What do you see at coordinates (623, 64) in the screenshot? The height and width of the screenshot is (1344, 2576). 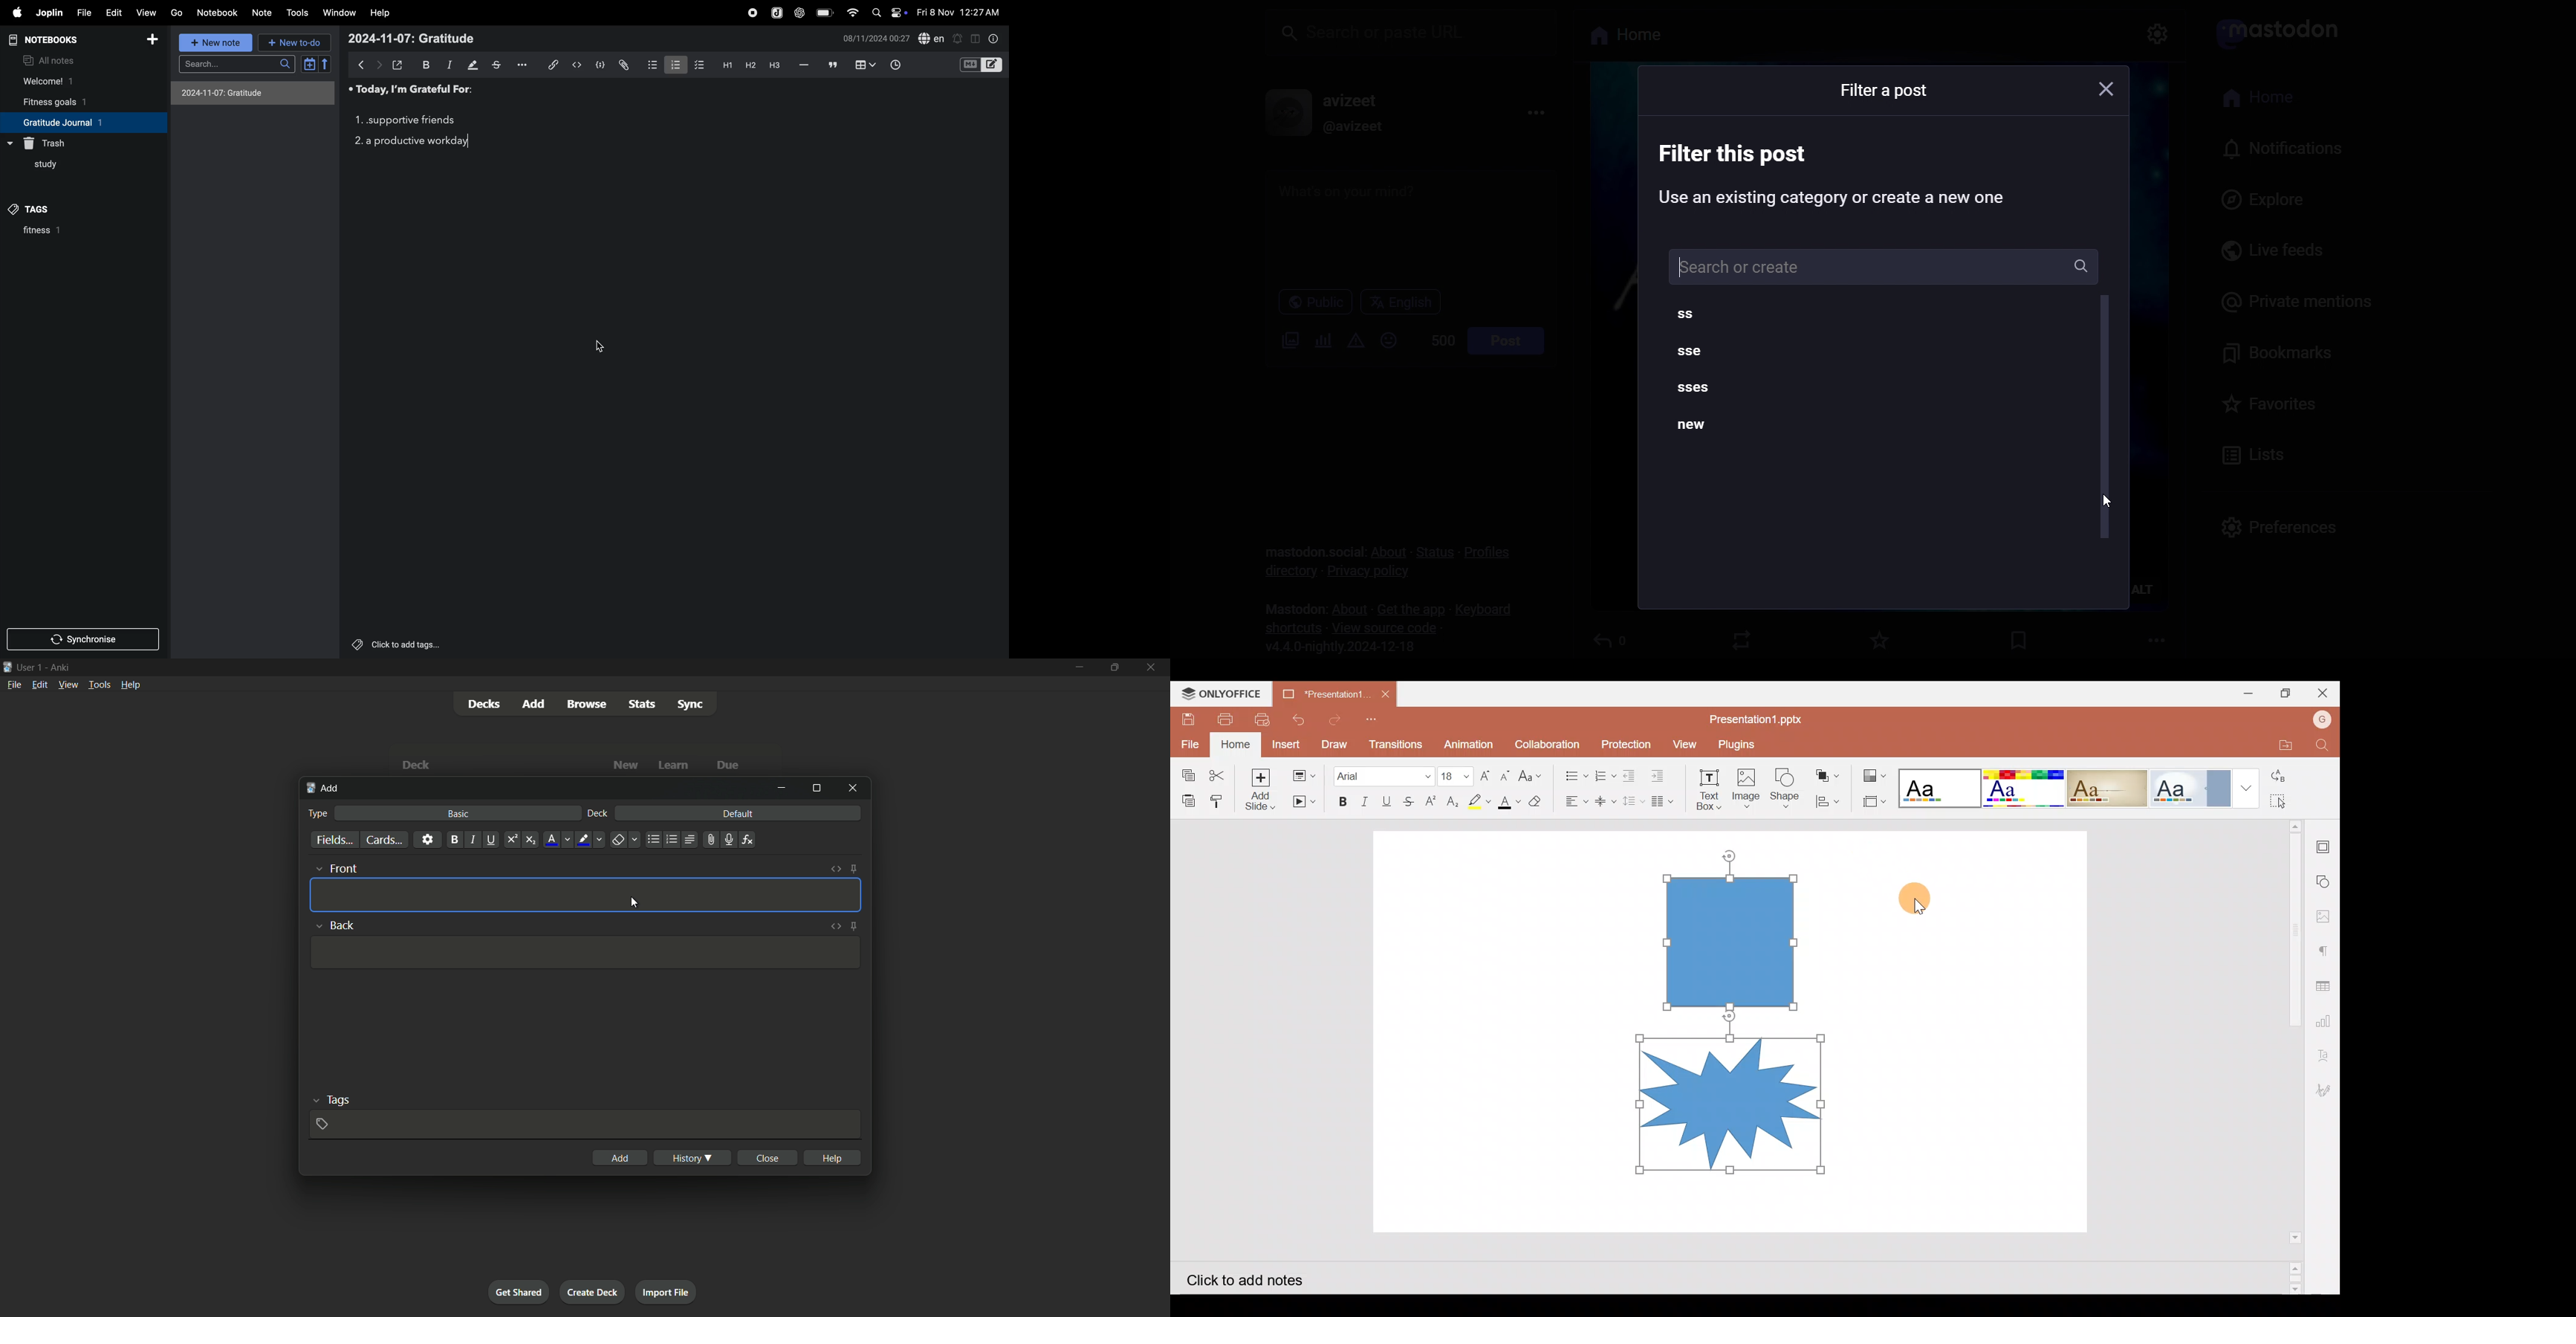 I see `attach file` at bounding box center [623, 64].